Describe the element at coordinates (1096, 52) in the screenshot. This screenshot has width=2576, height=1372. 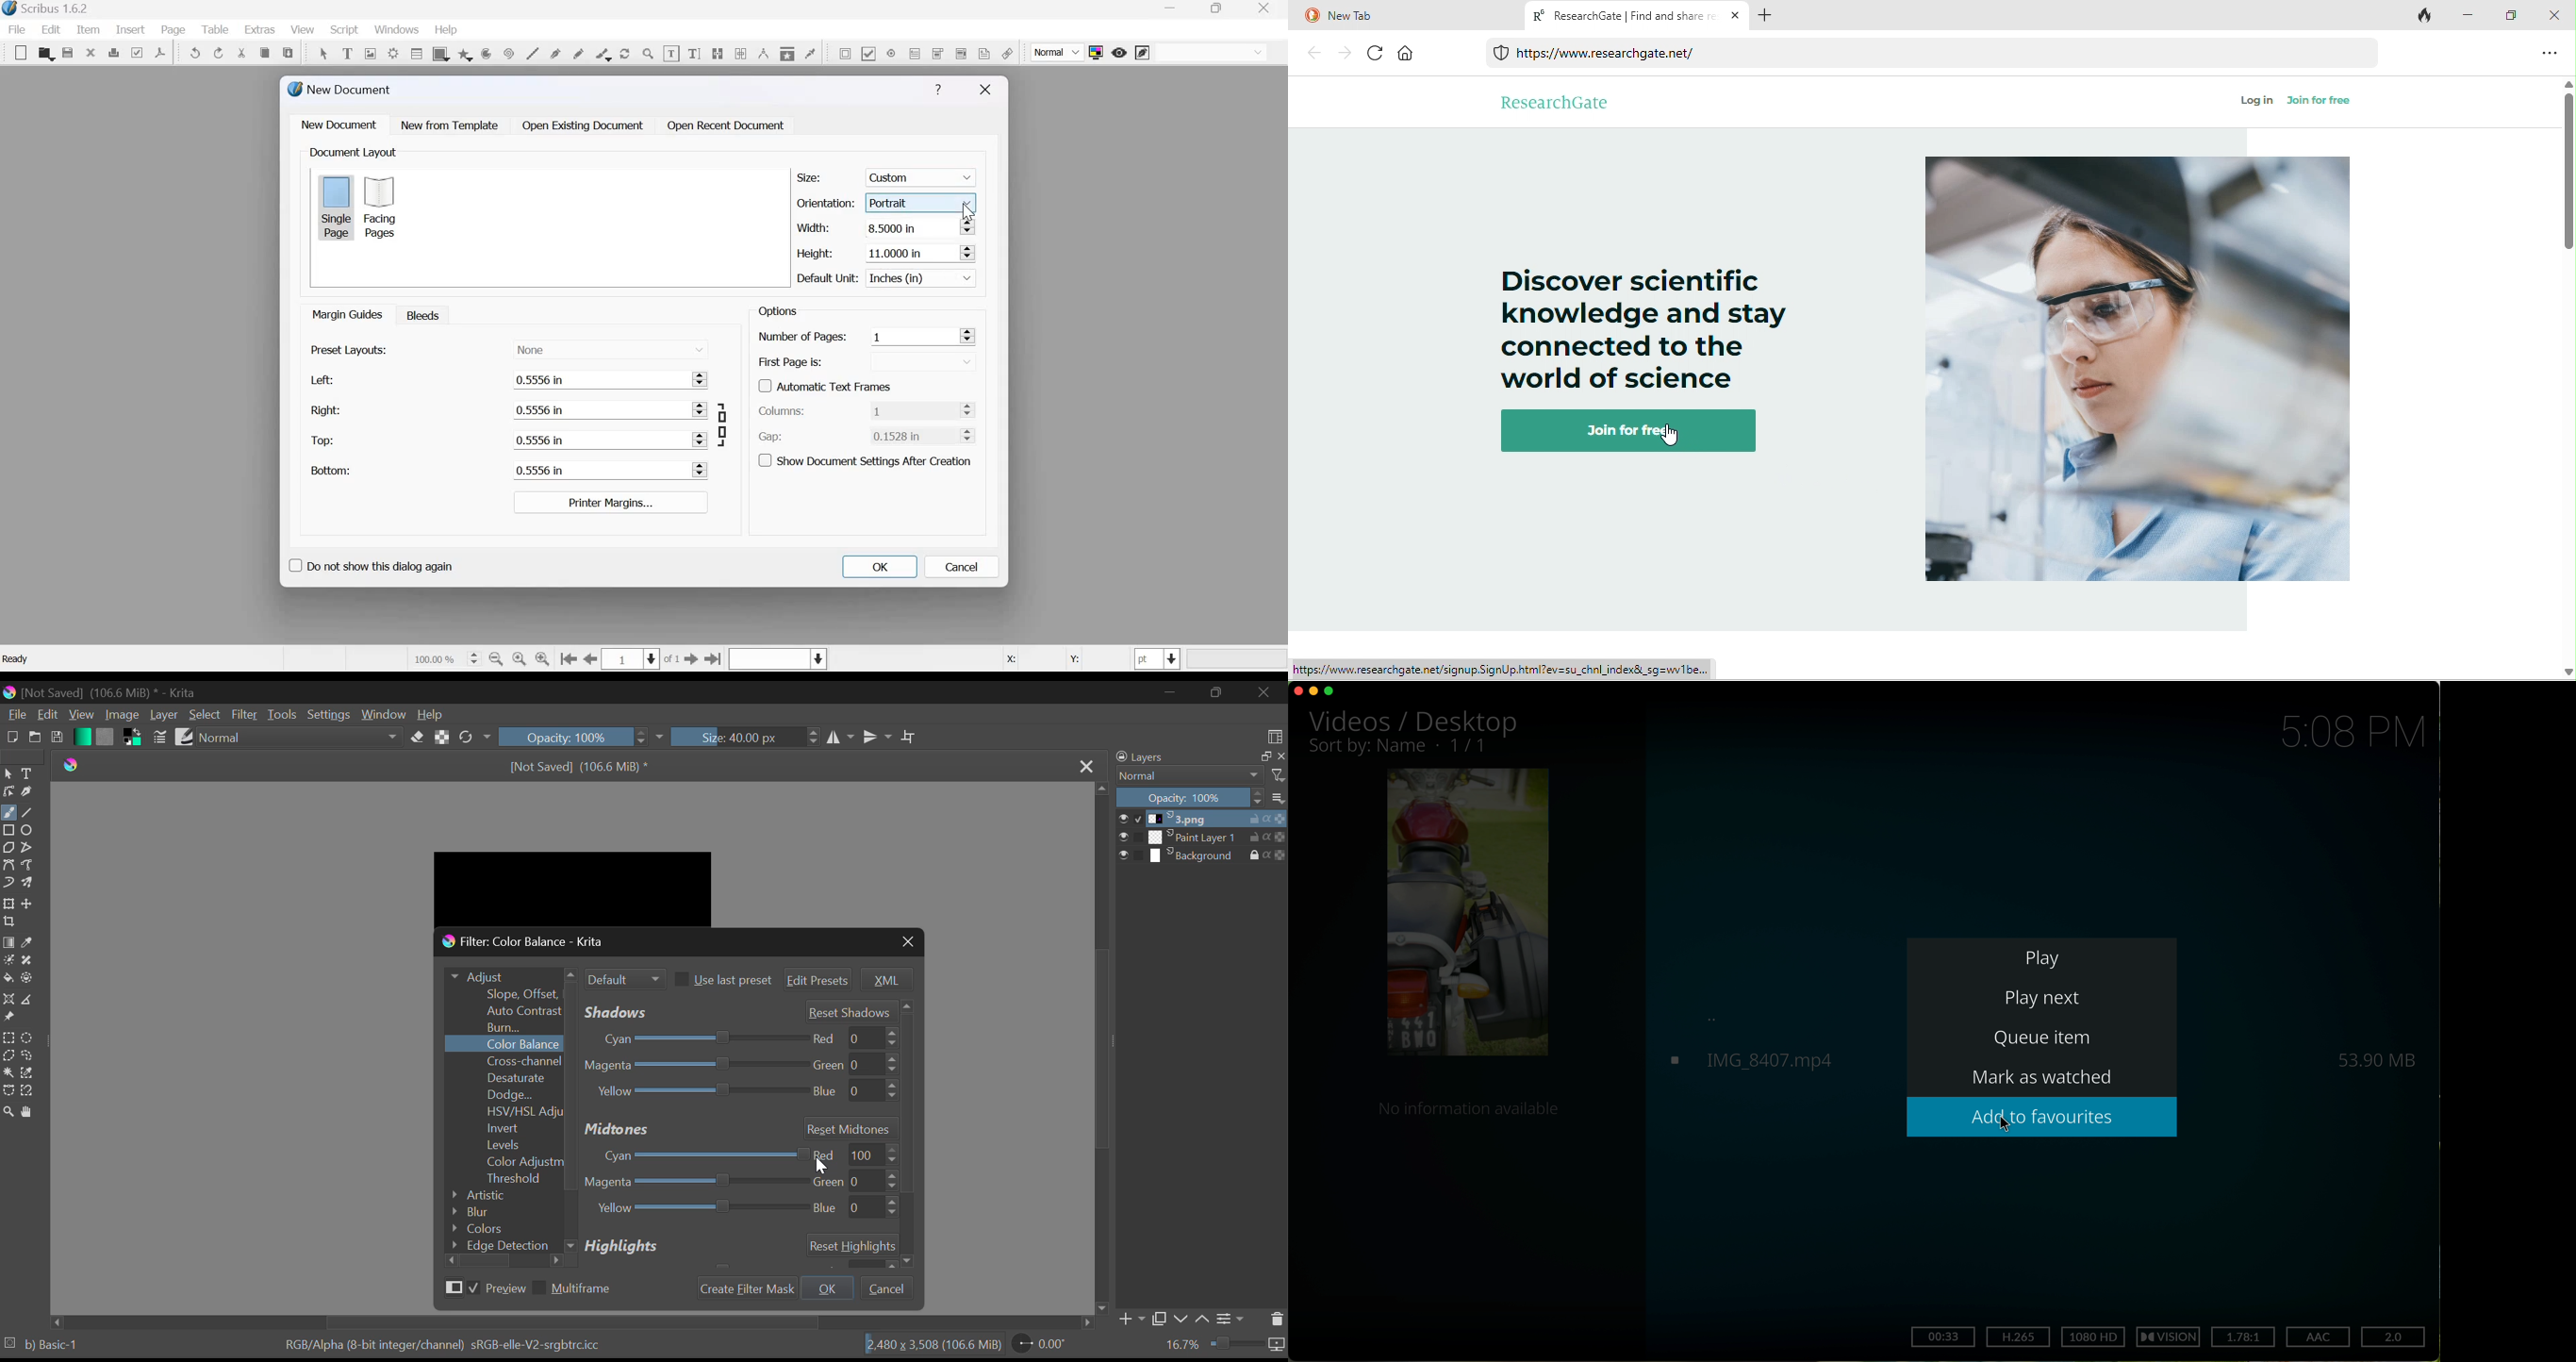
I see `Toggle color management system` at that location.